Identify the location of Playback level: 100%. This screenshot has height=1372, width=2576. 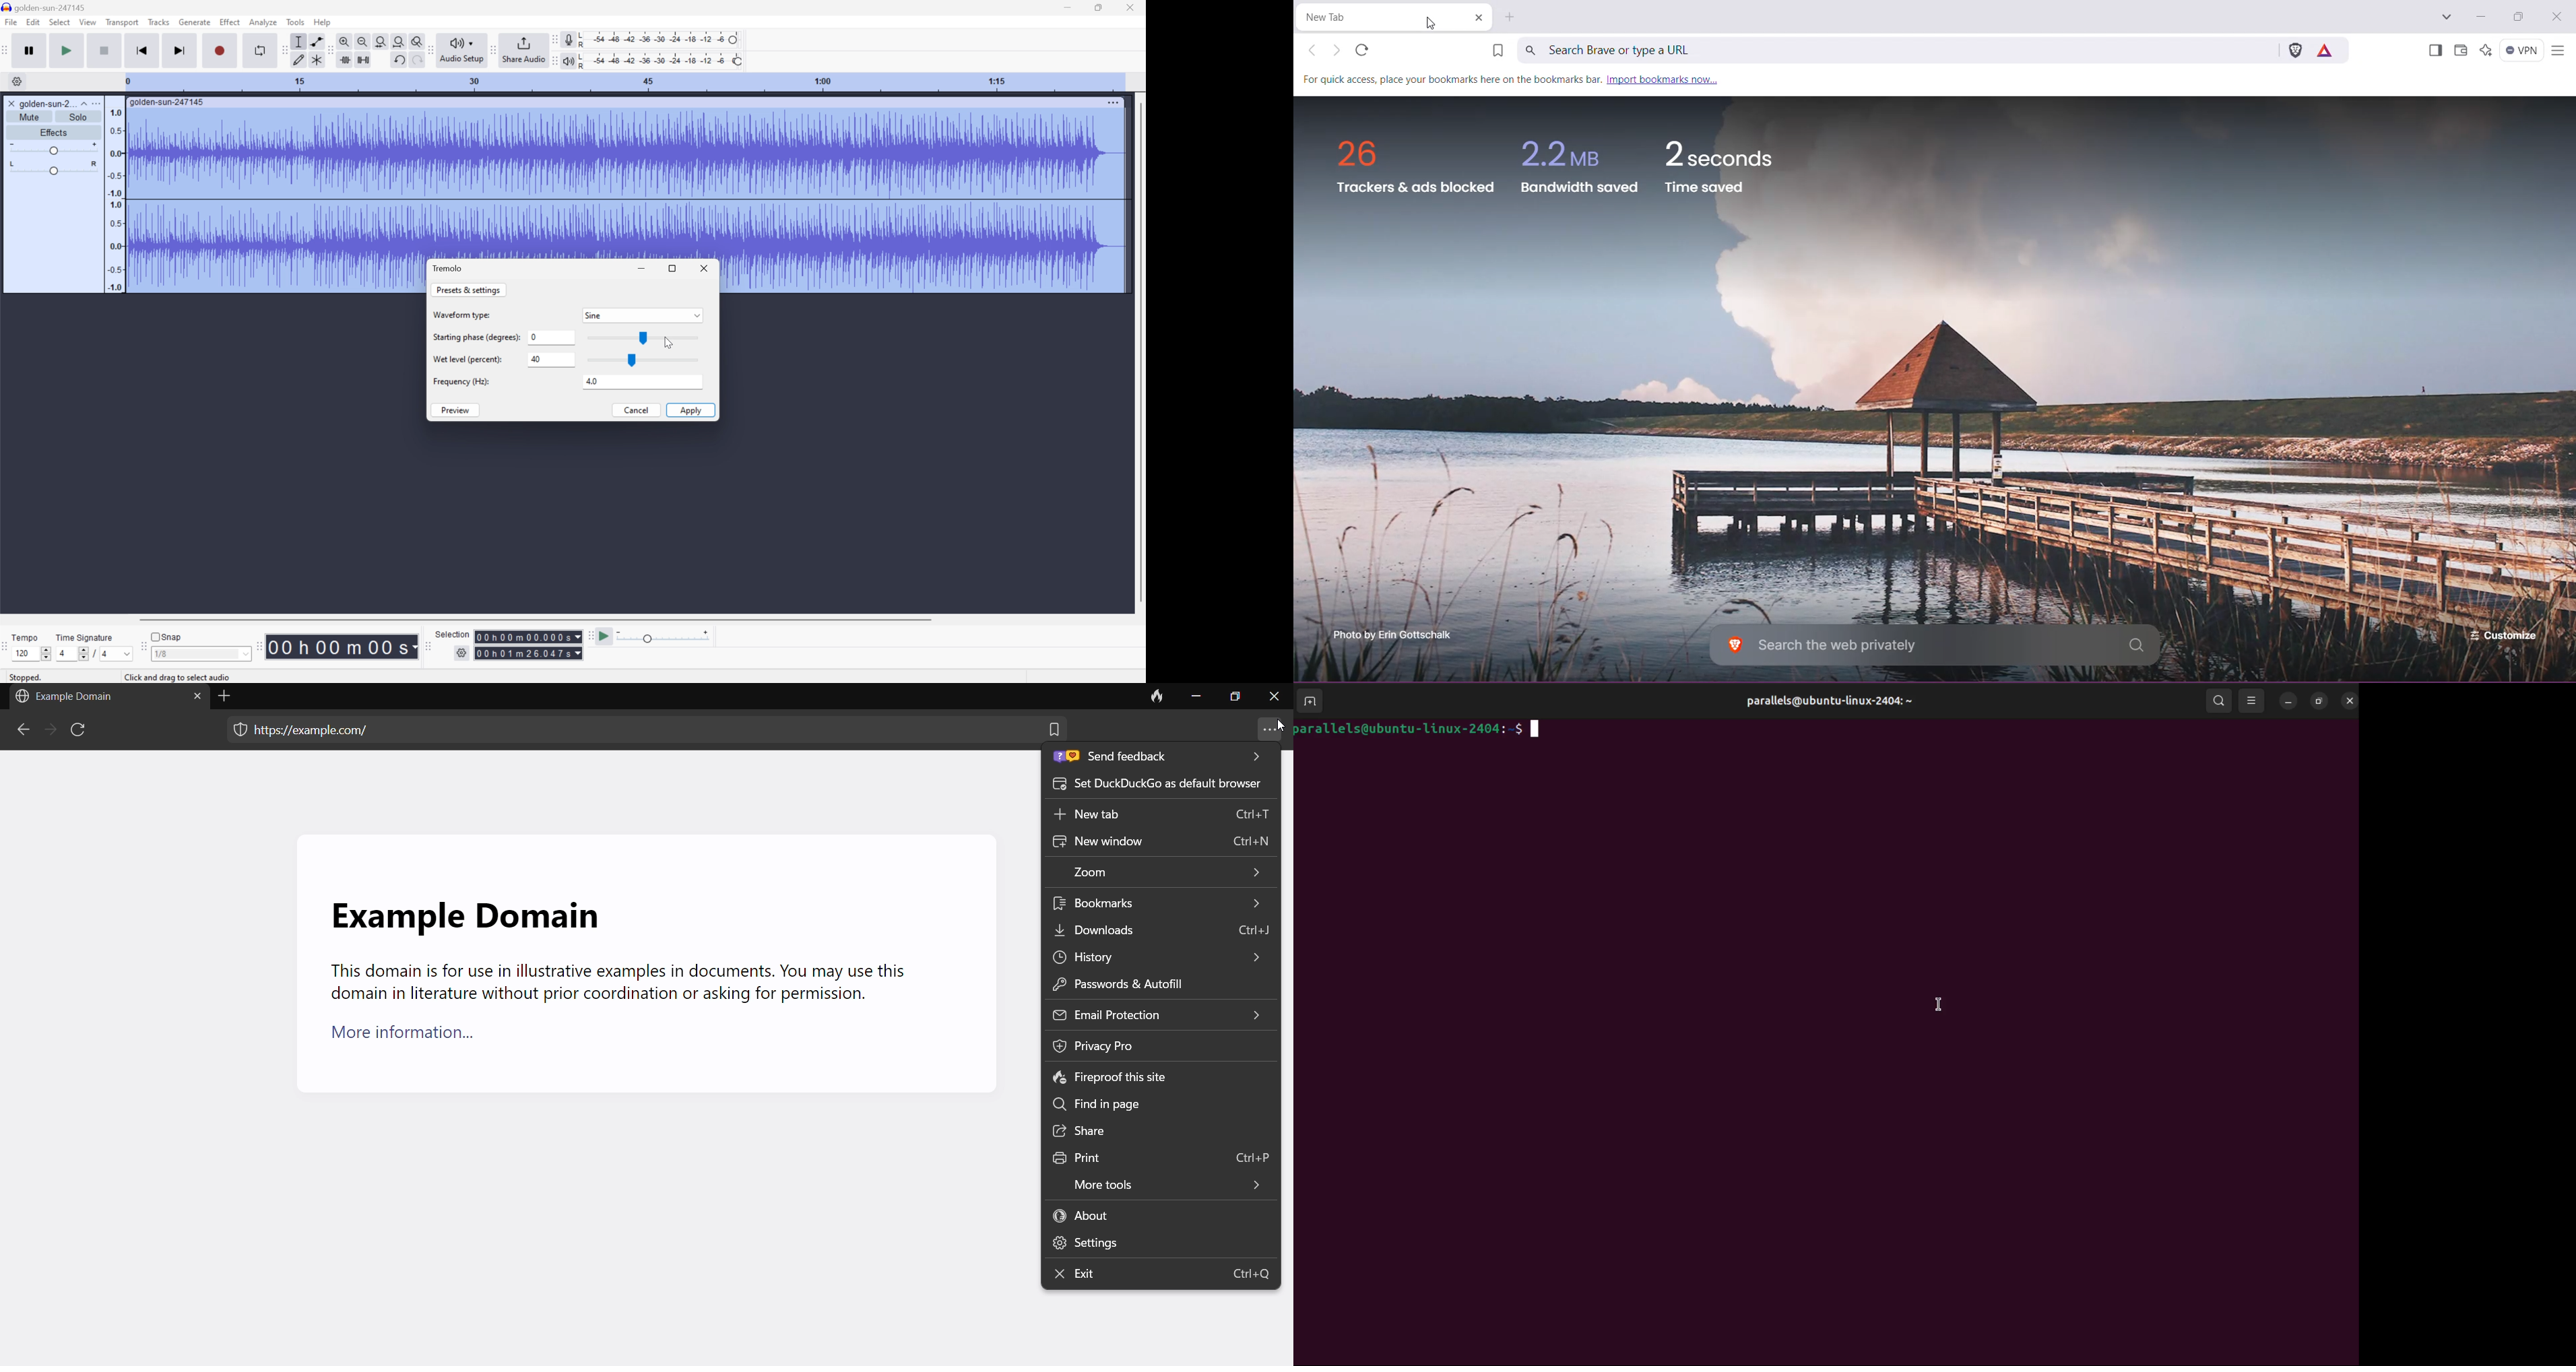
(662, 60).